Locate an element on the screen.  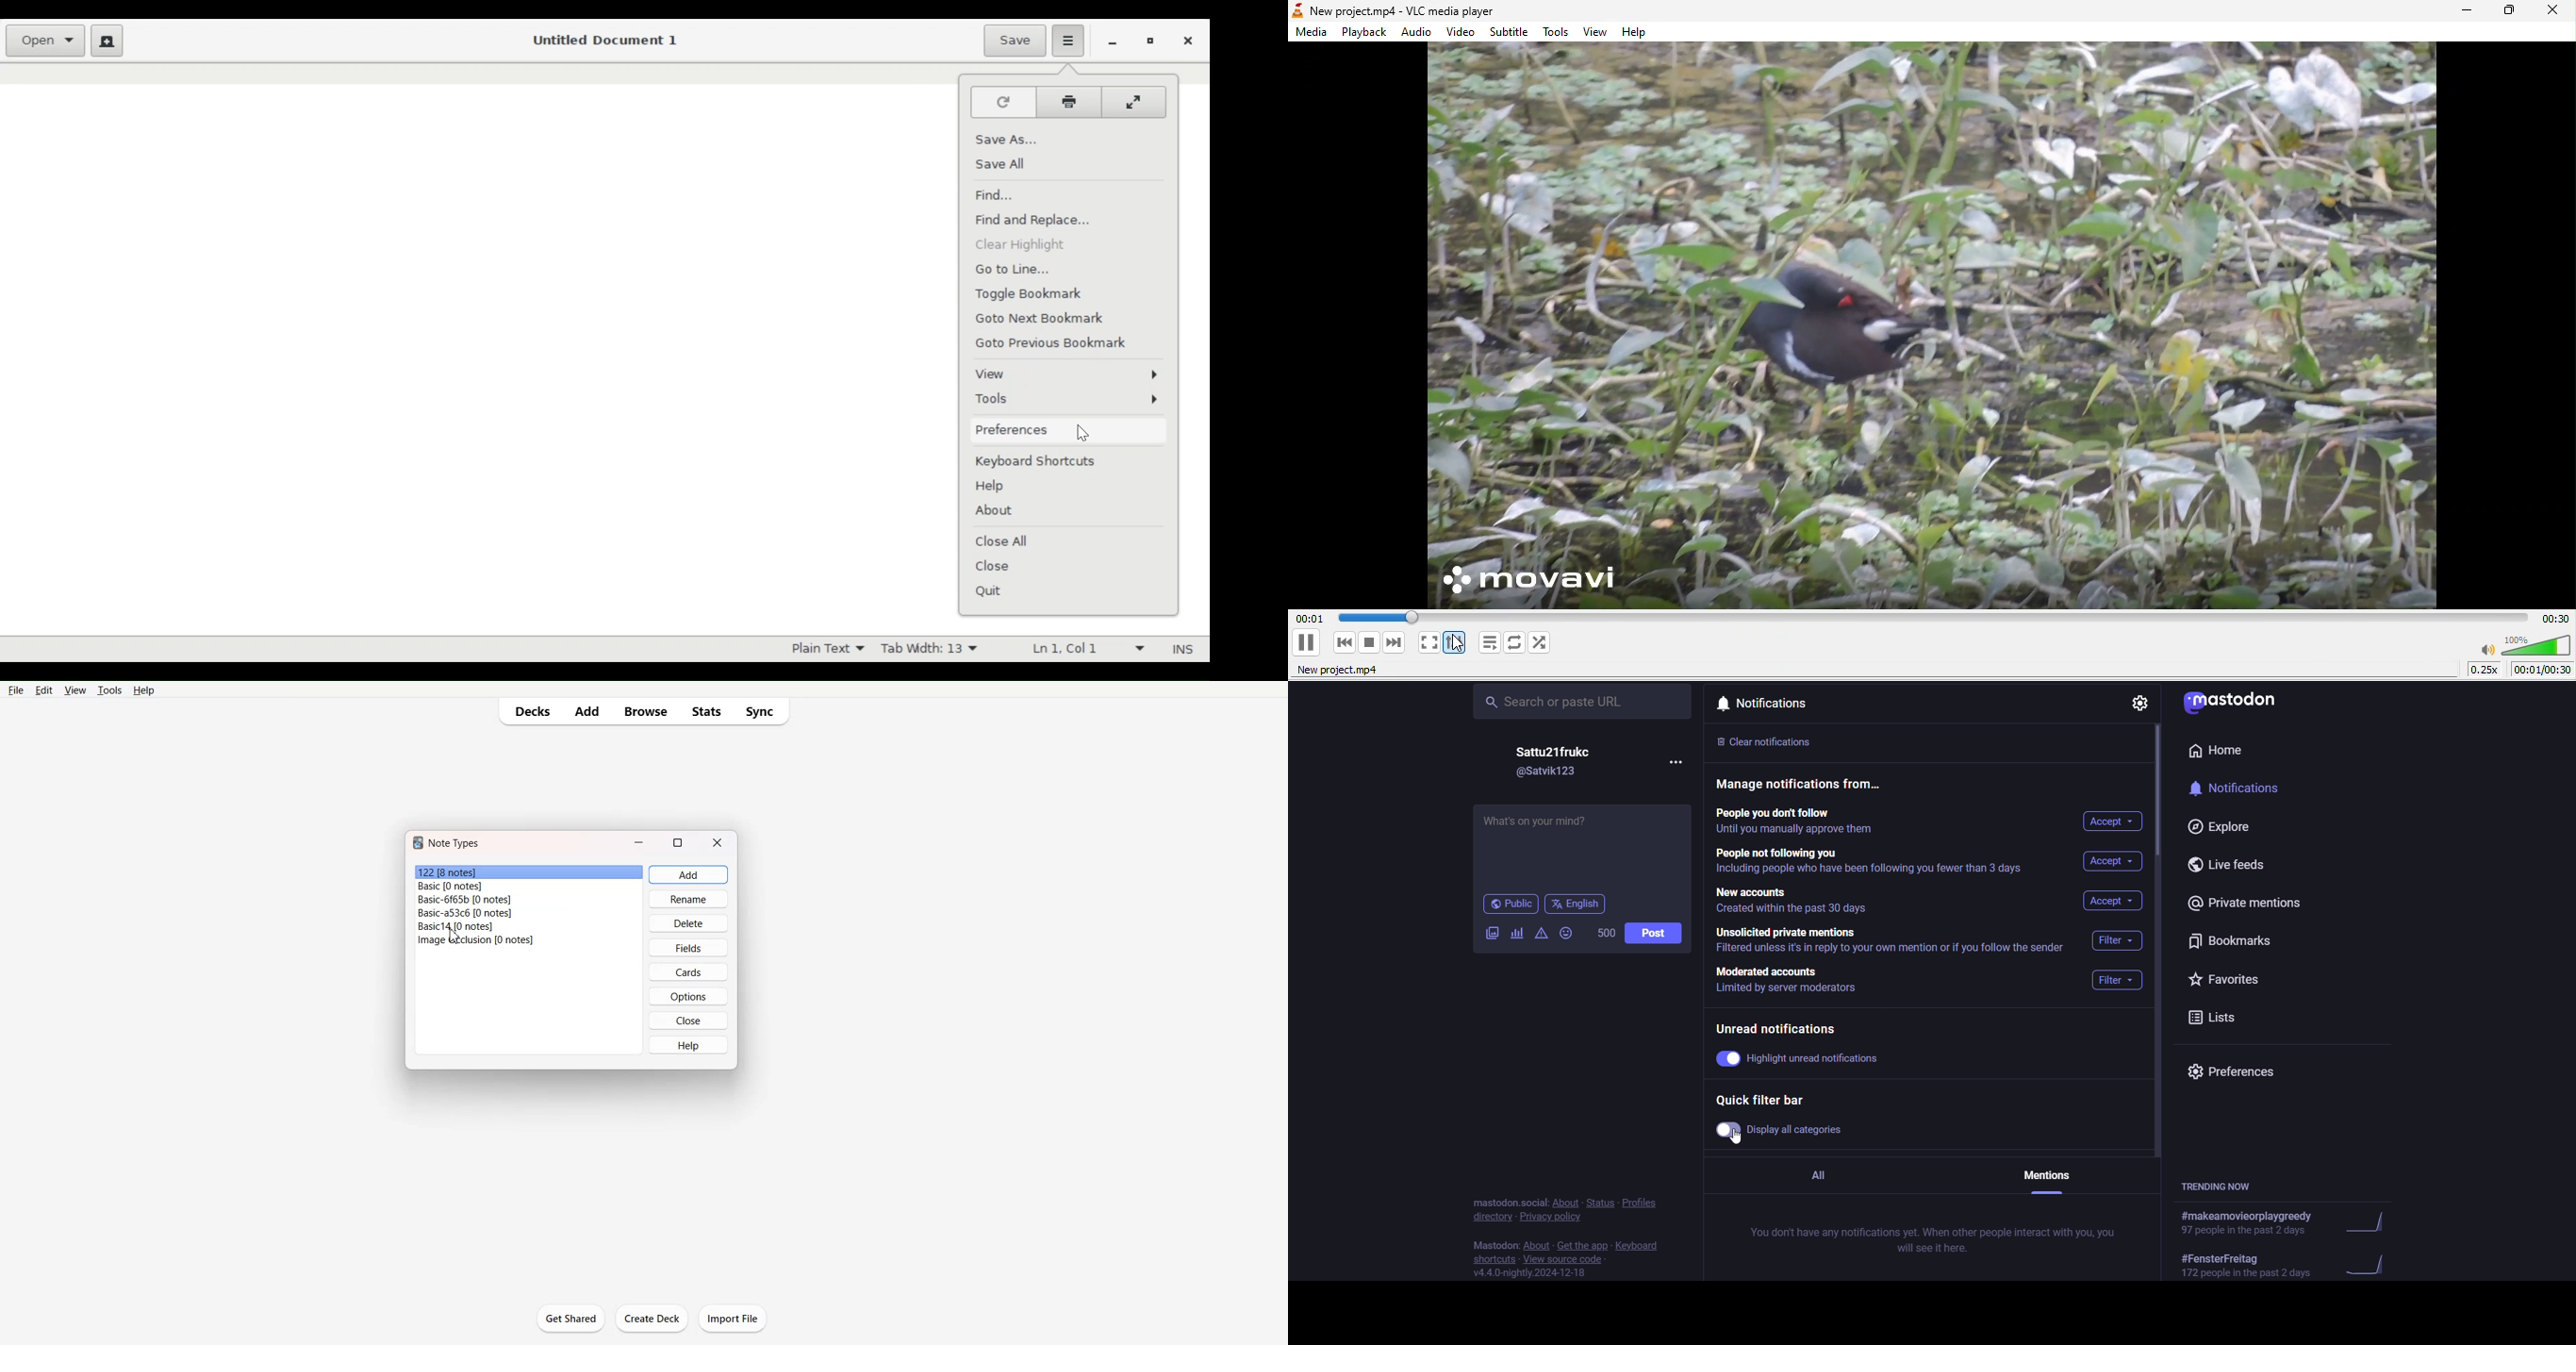
Close is located at coordinates (688, 1021).